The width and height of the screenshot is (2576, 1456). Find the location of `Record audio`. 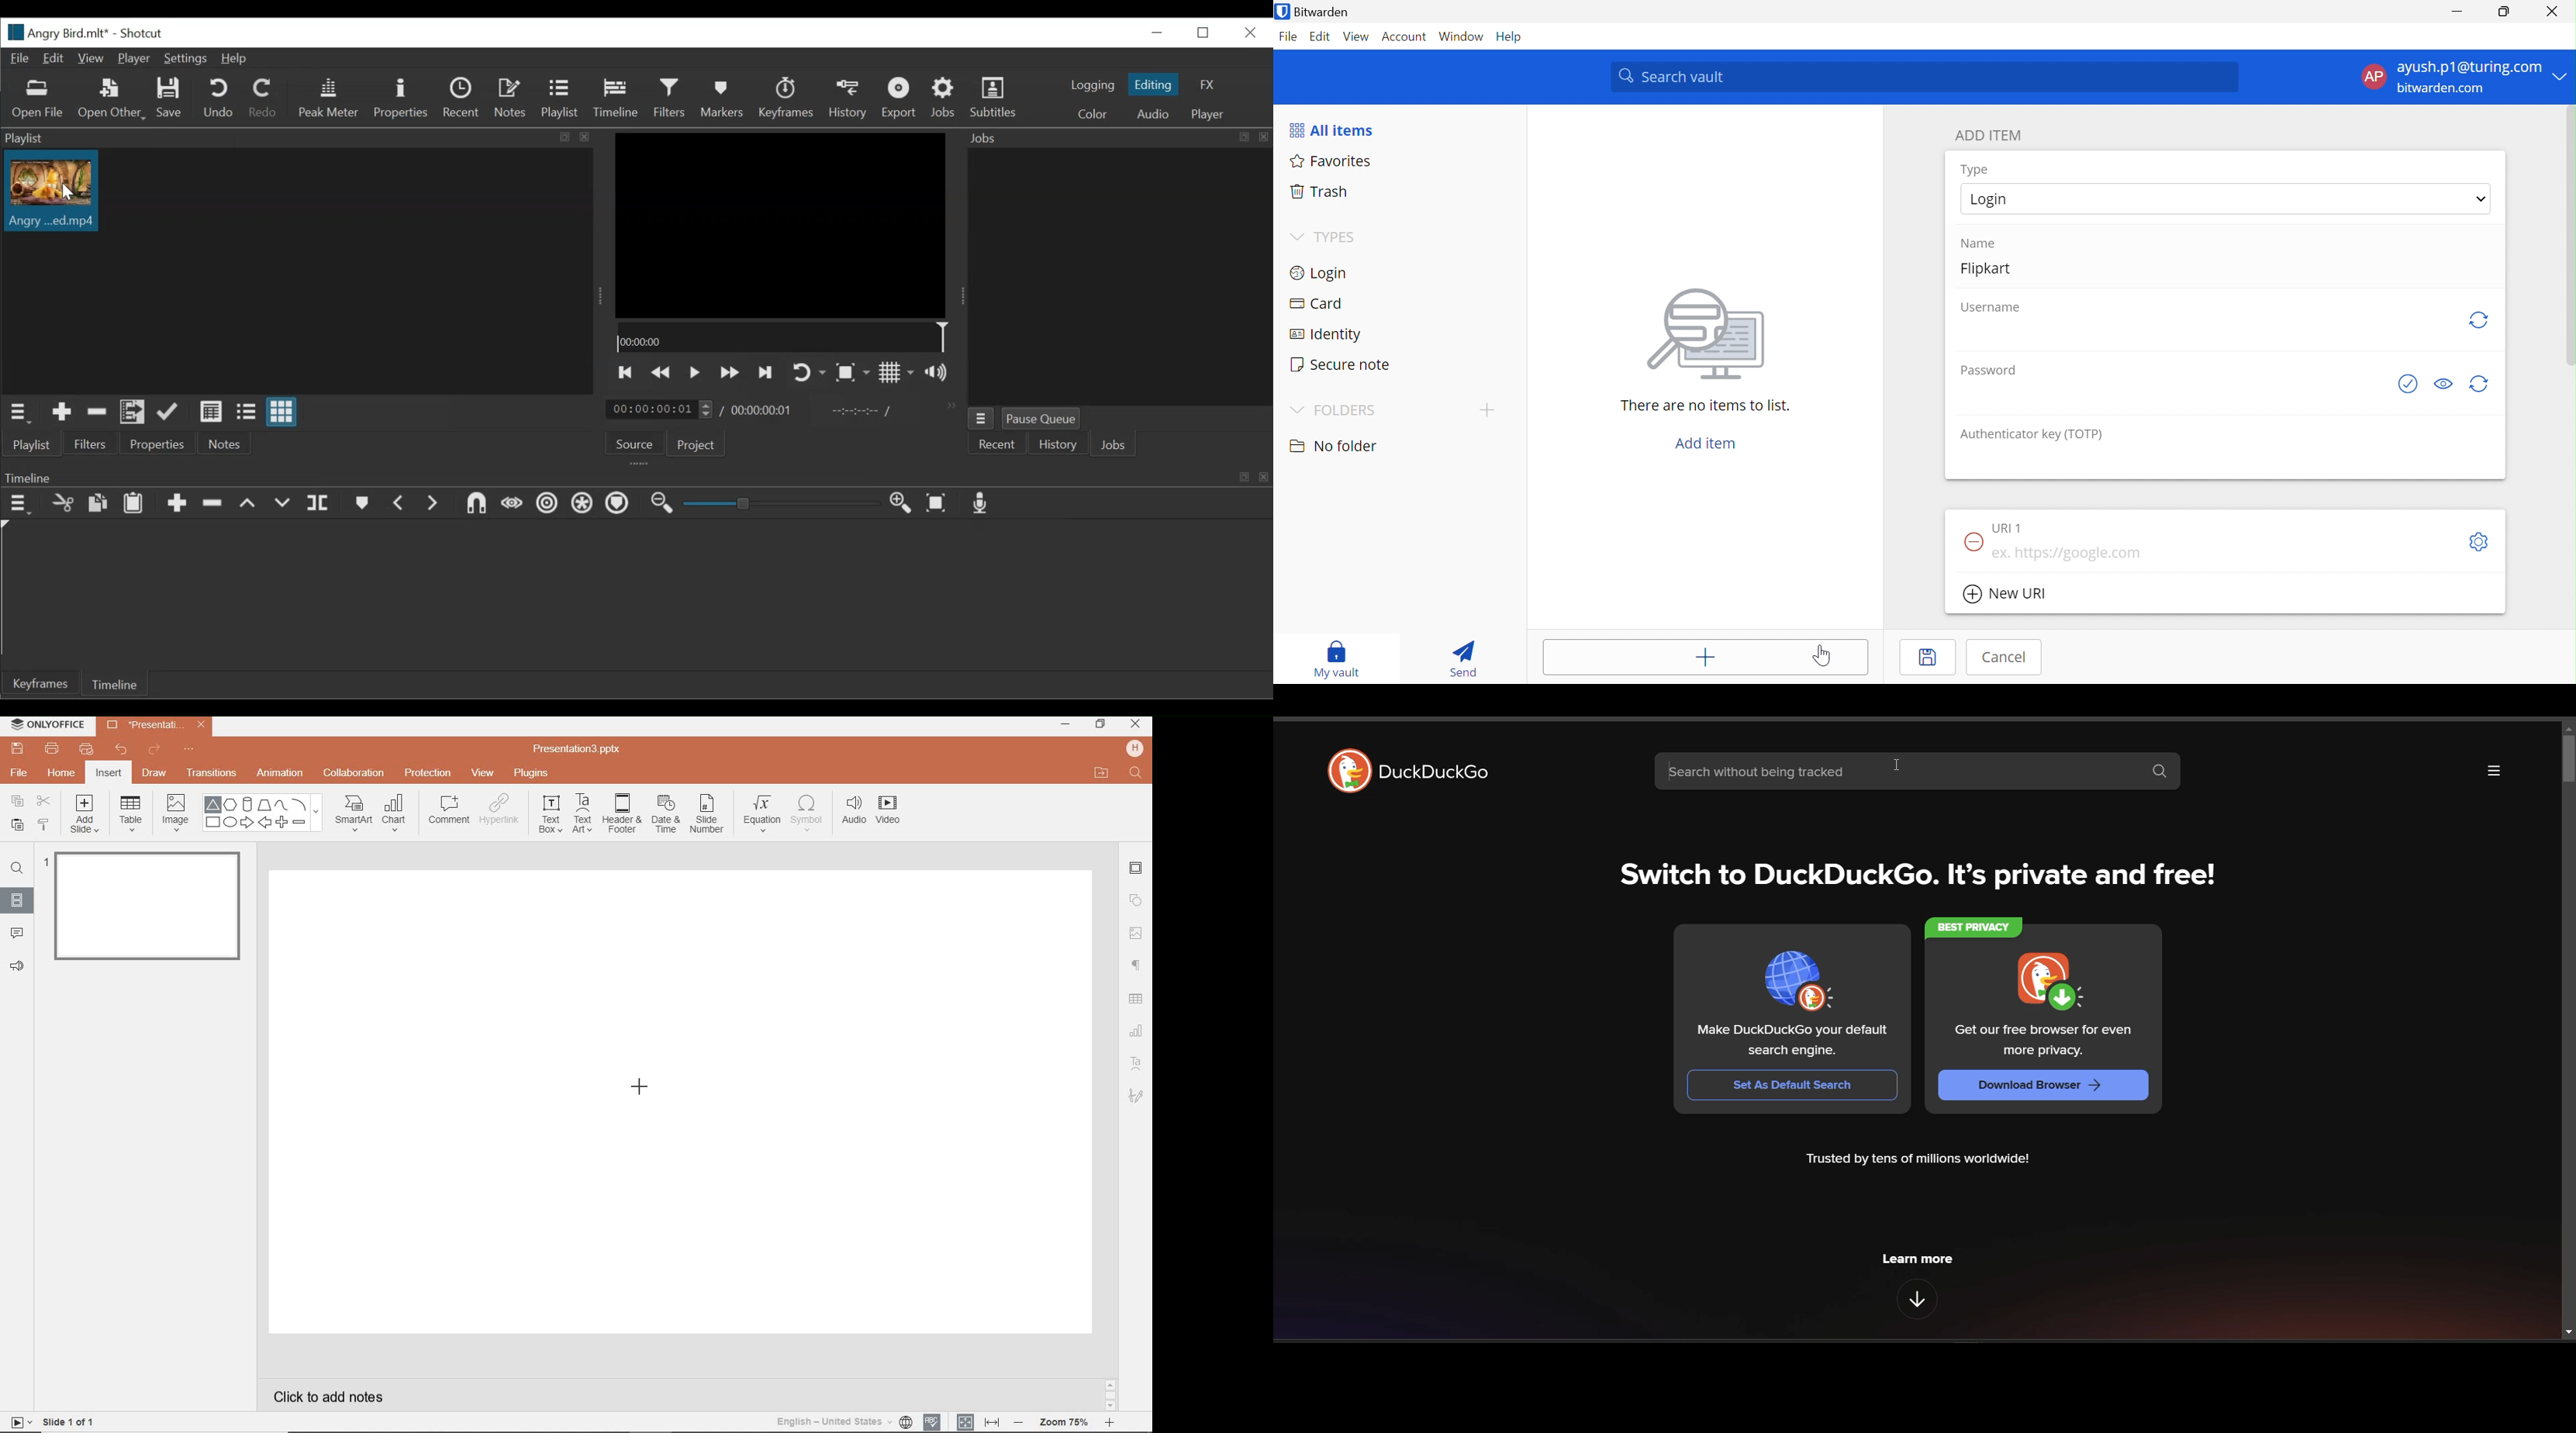

Record audio is located at coordinates (982, 504).